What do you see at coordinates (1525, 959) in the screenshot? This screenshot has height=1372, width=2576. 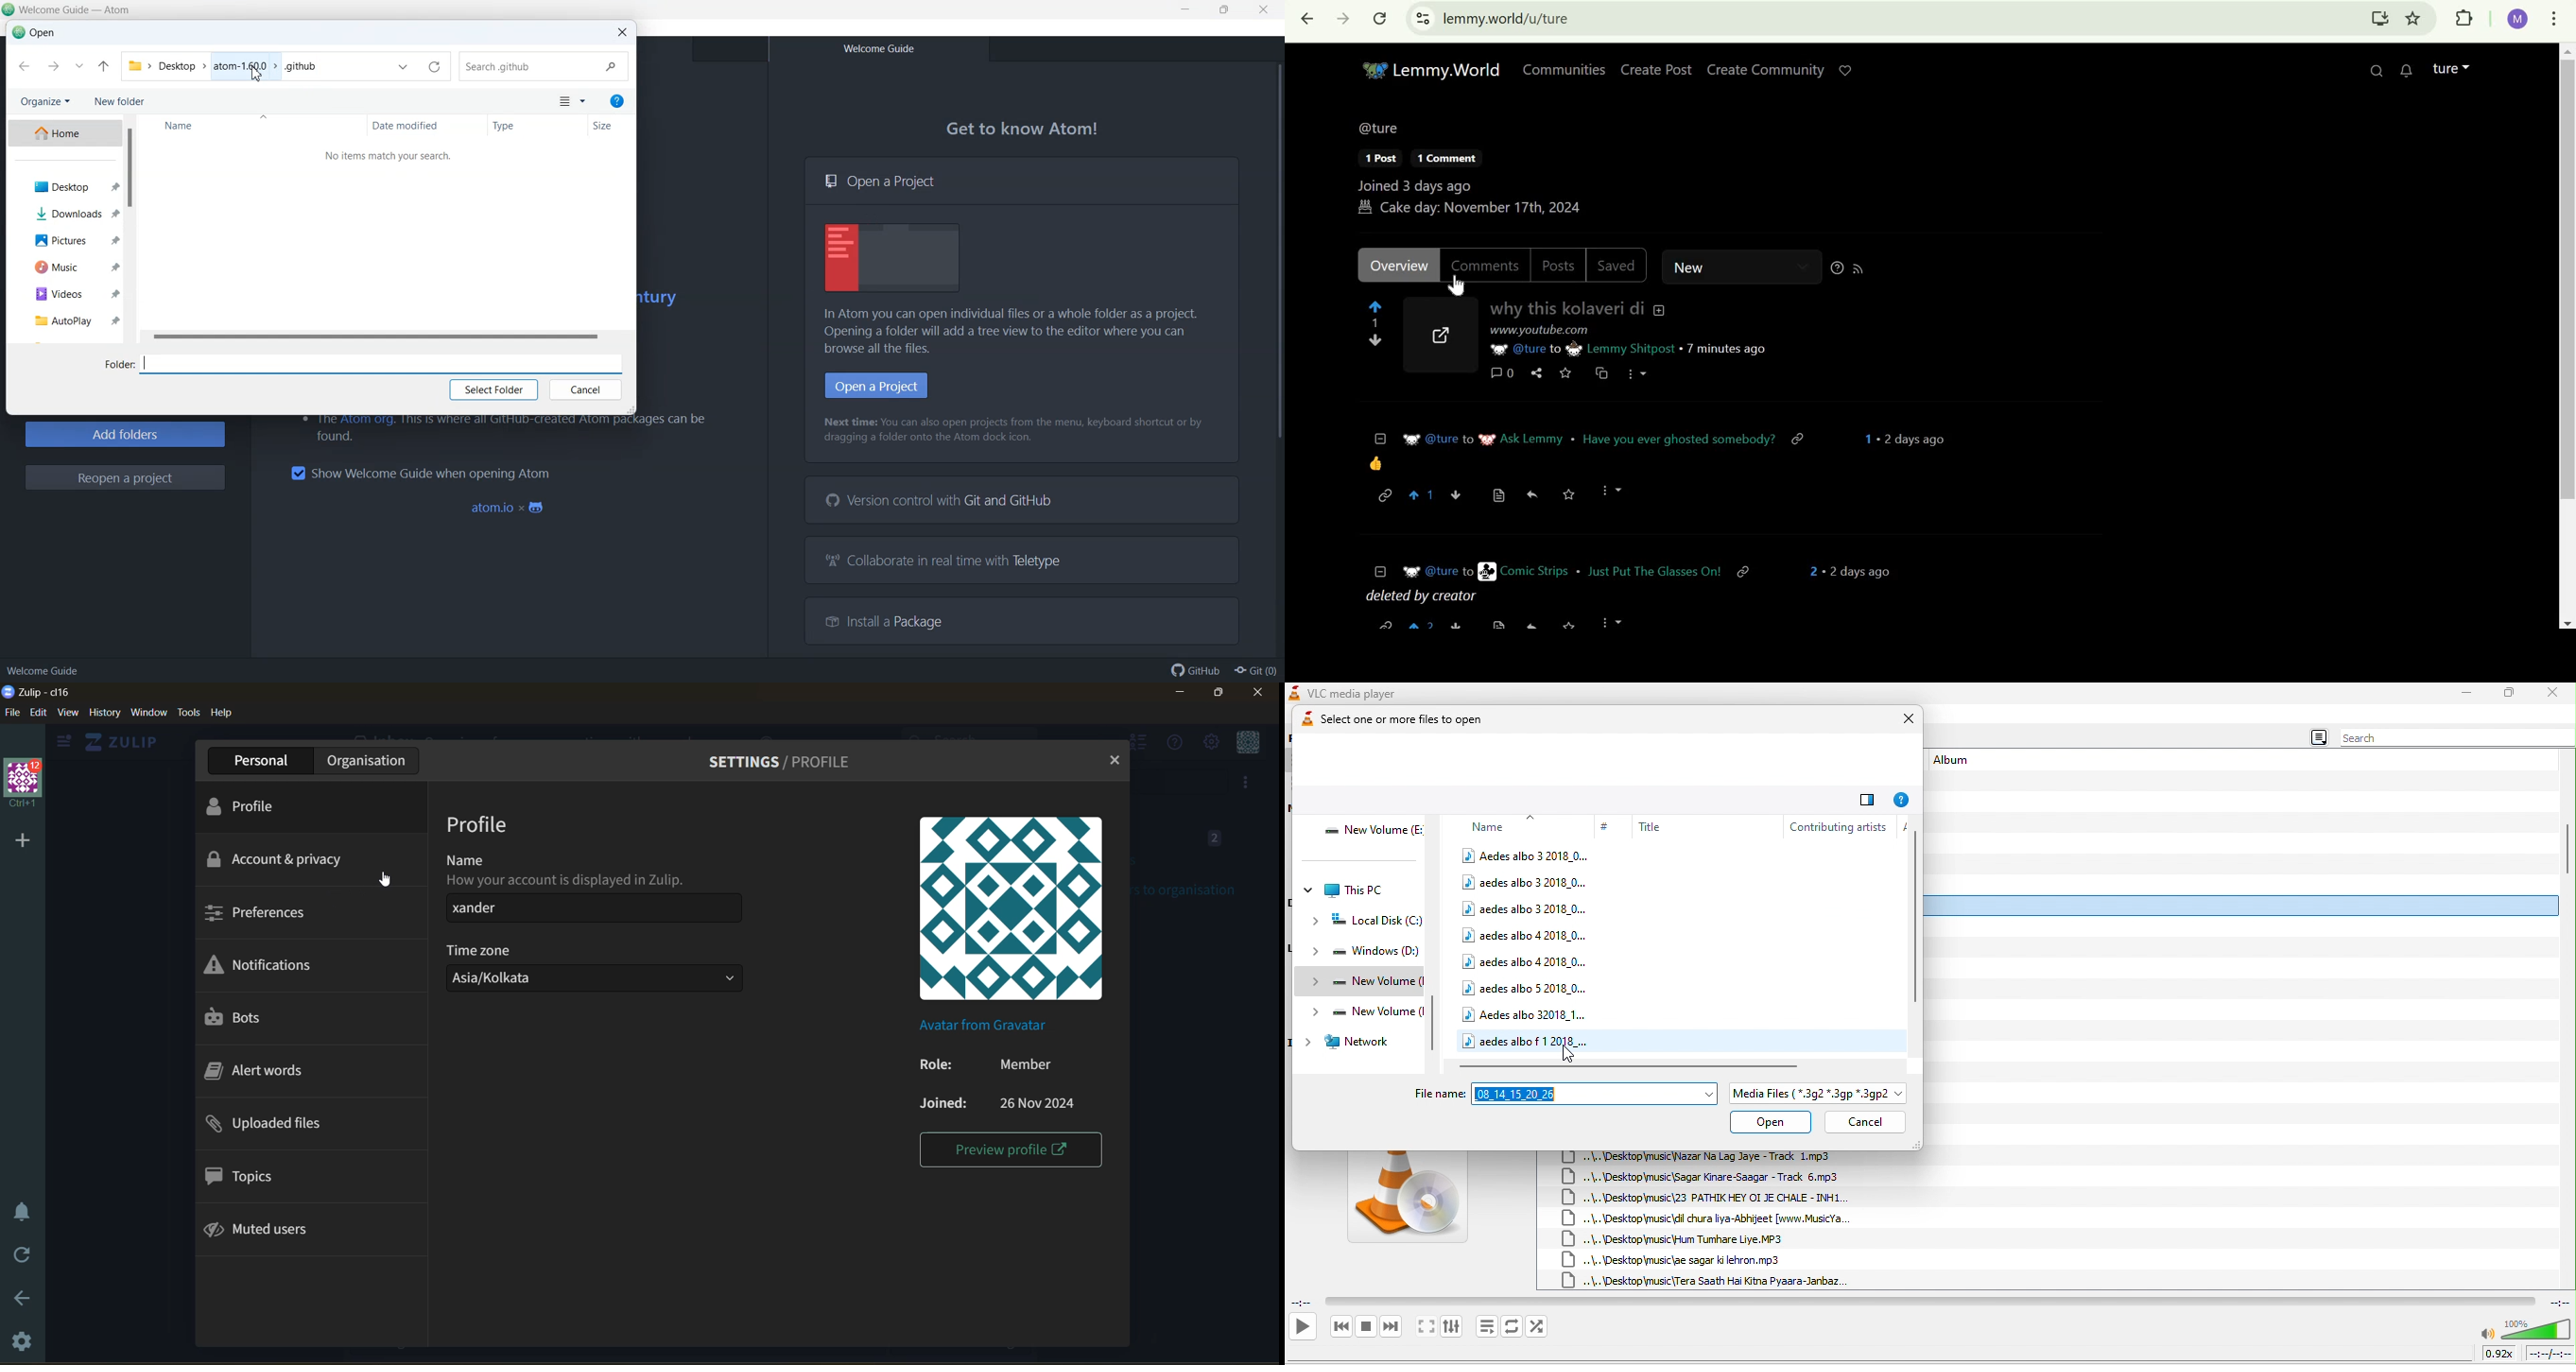 I see `aedes albo 4 2018.0...` at bounding box center [1525, 959].